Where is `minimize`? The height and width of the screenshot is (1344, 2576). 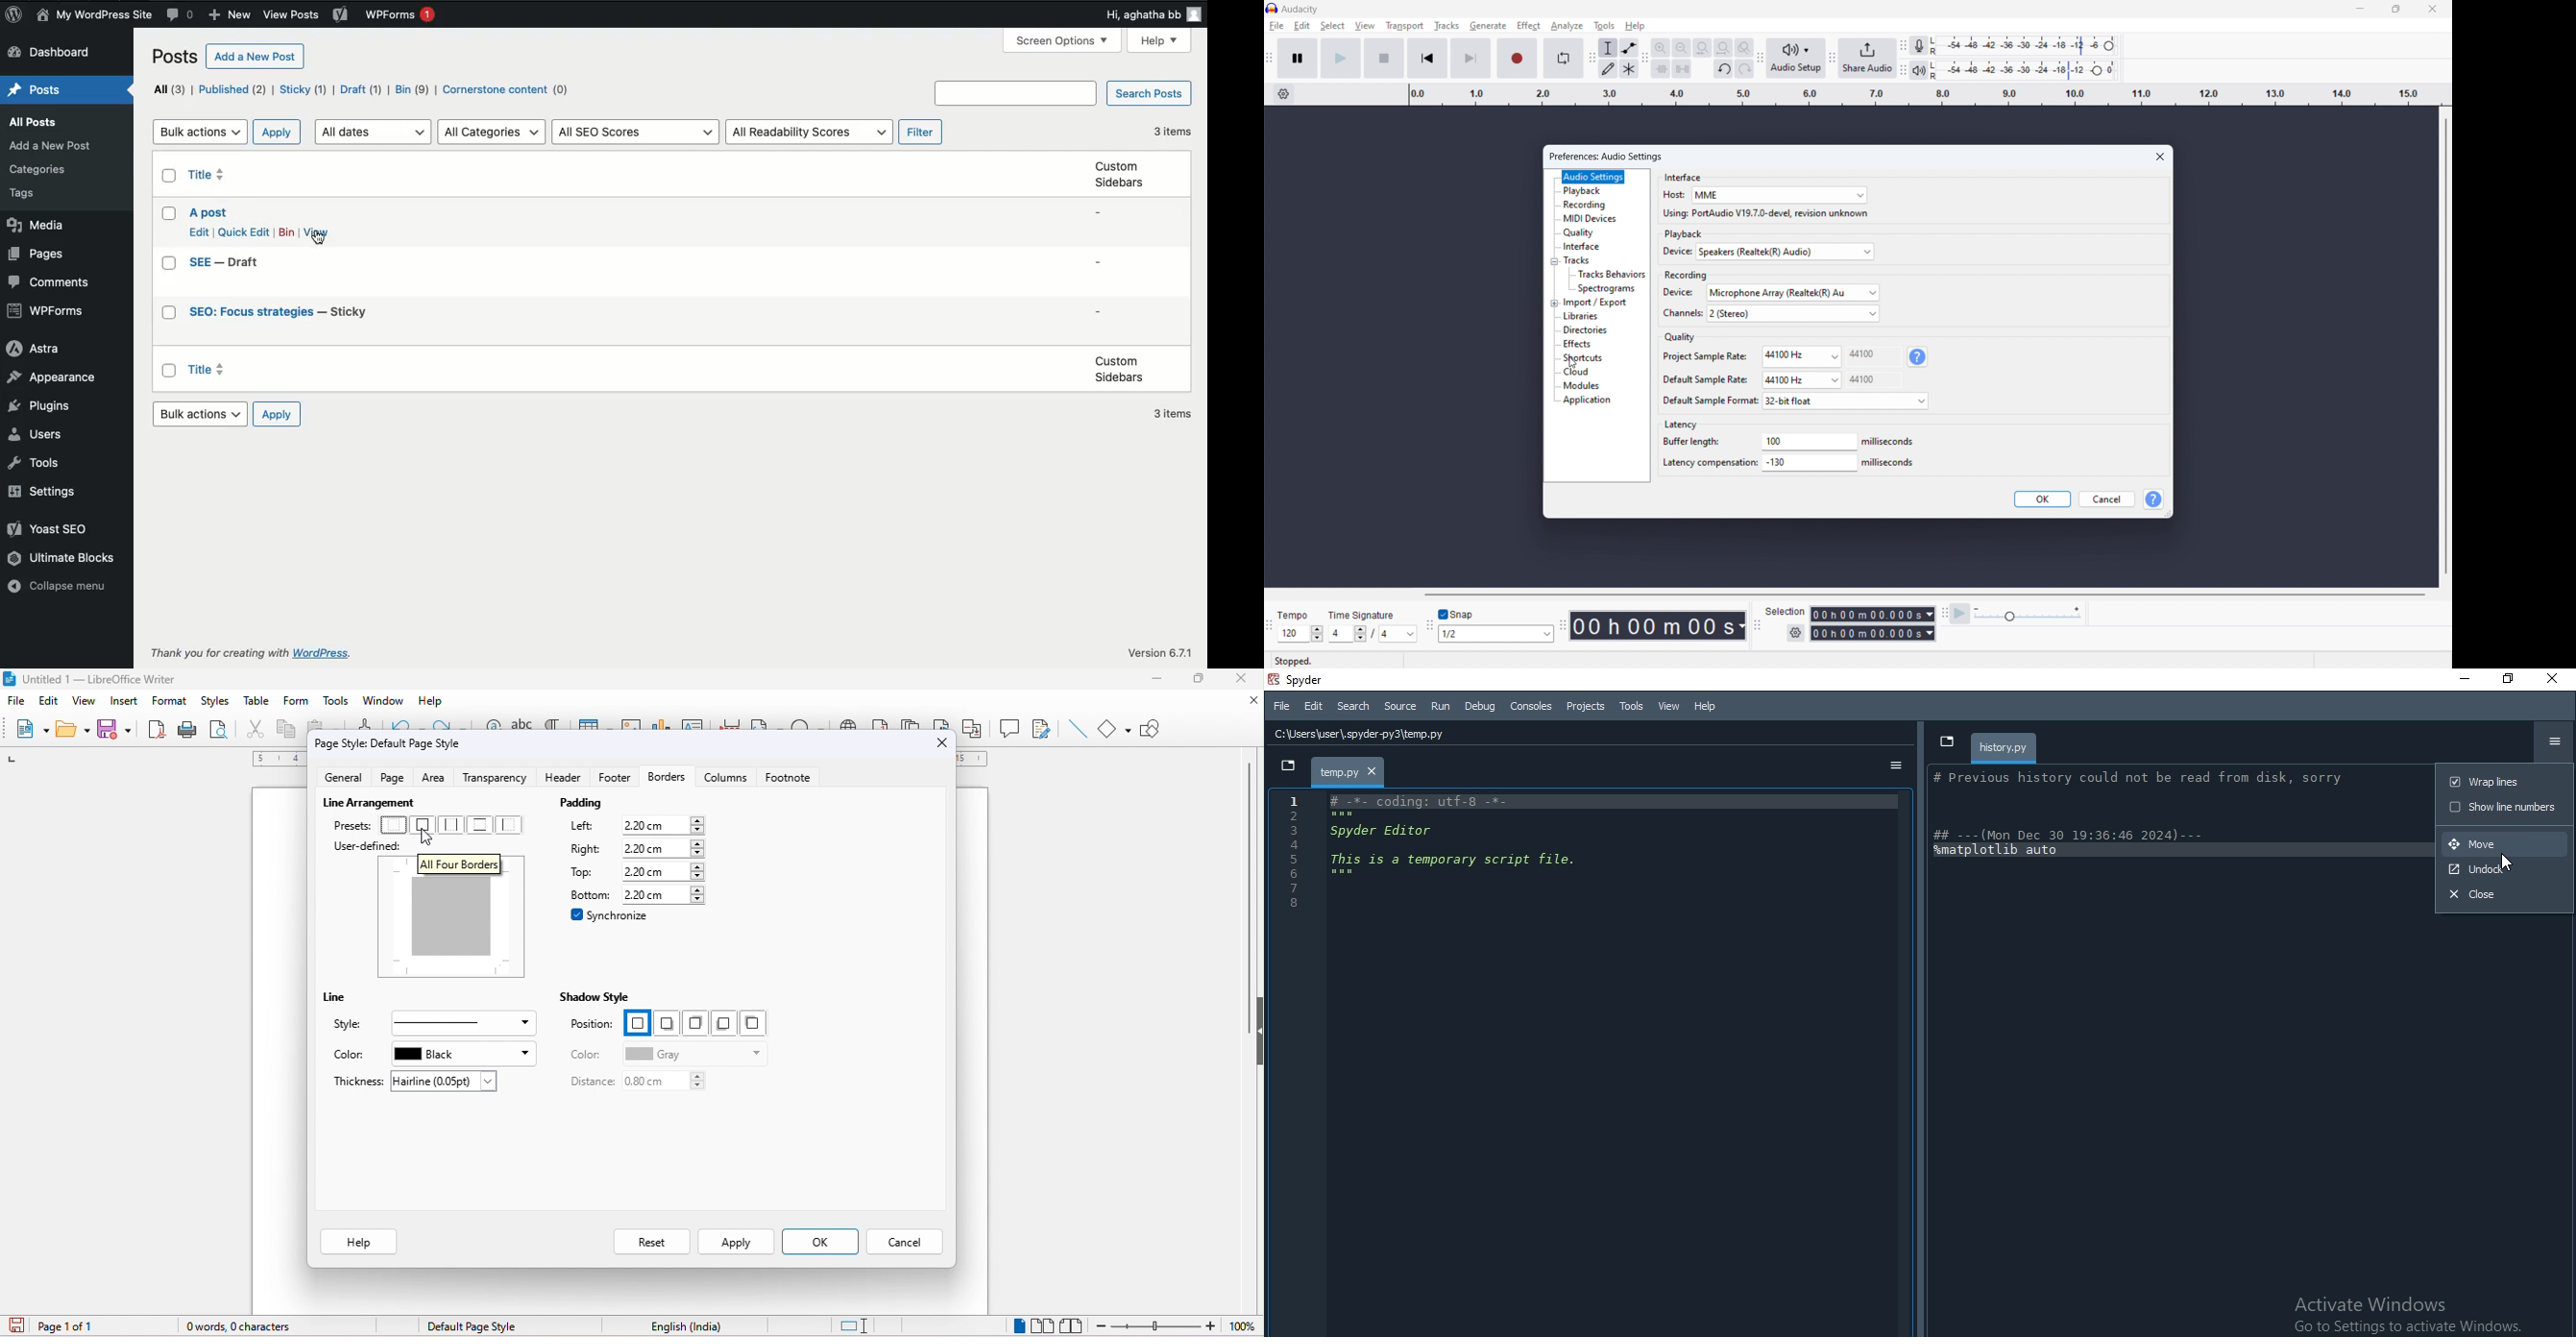 minimize is located at coordinates (2358, 9).